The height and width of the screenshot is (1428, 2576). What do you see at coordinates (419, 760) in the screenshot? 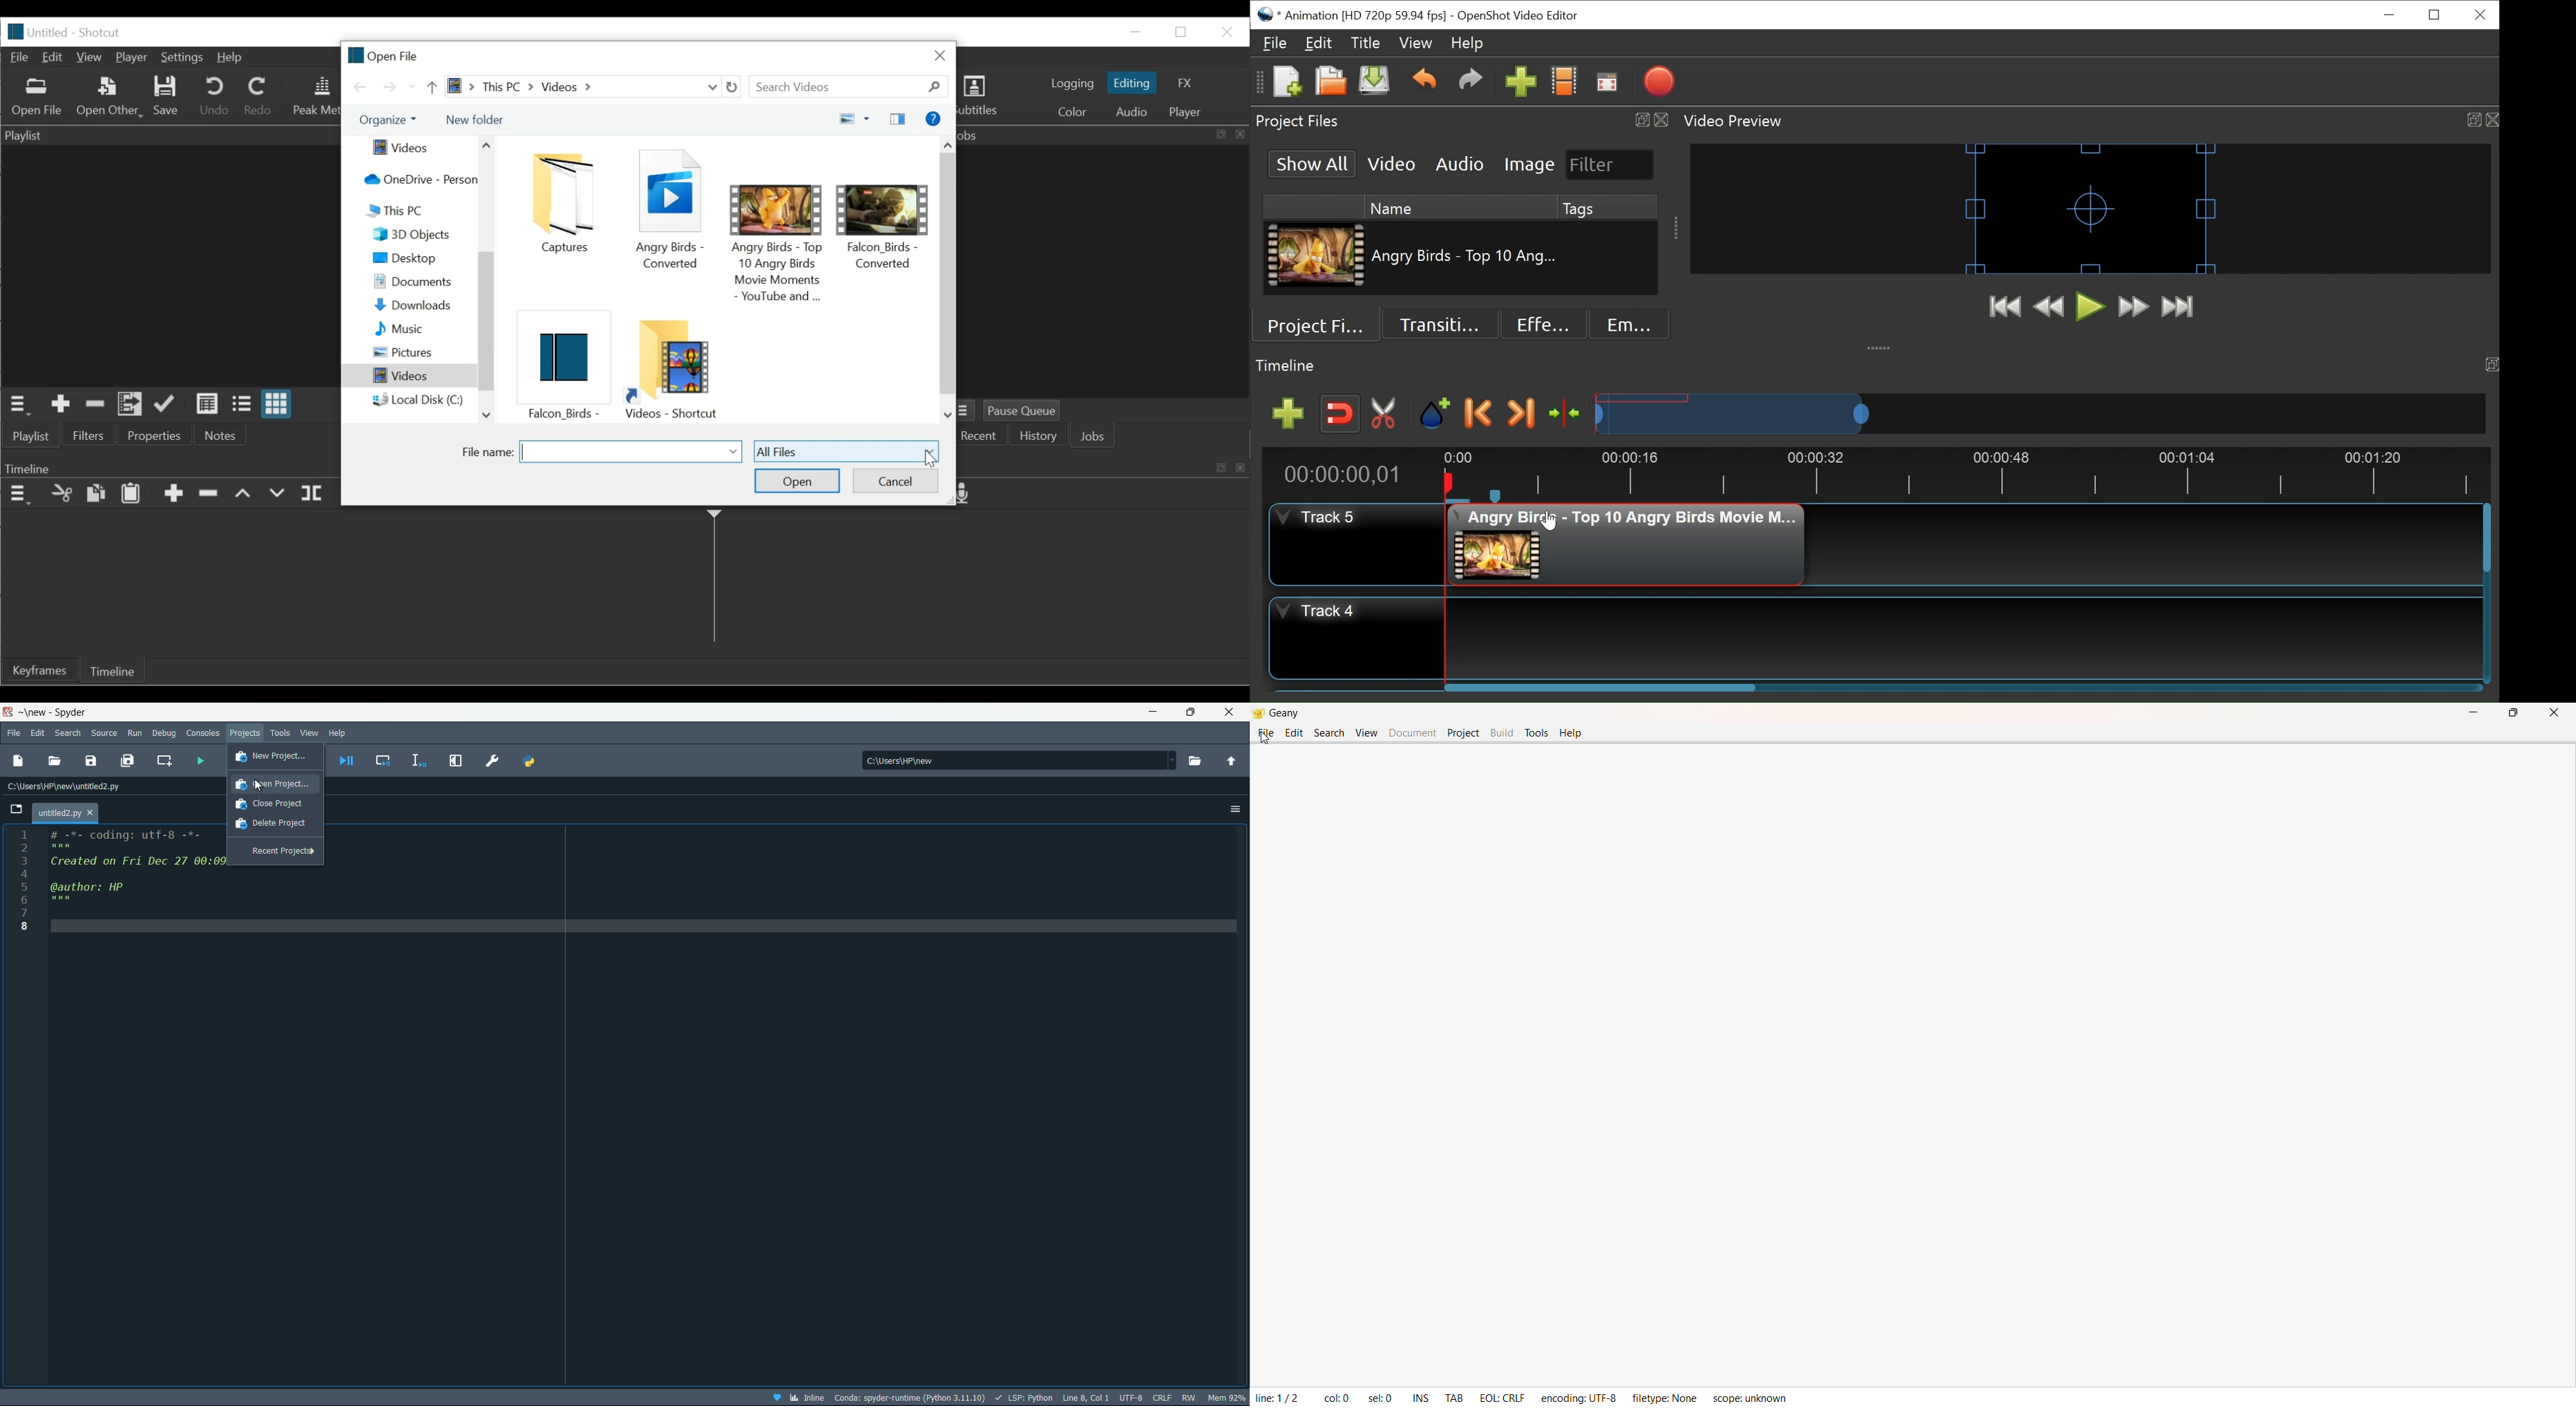
I see `Debug selection or current line` at bounding box center [419, 760].